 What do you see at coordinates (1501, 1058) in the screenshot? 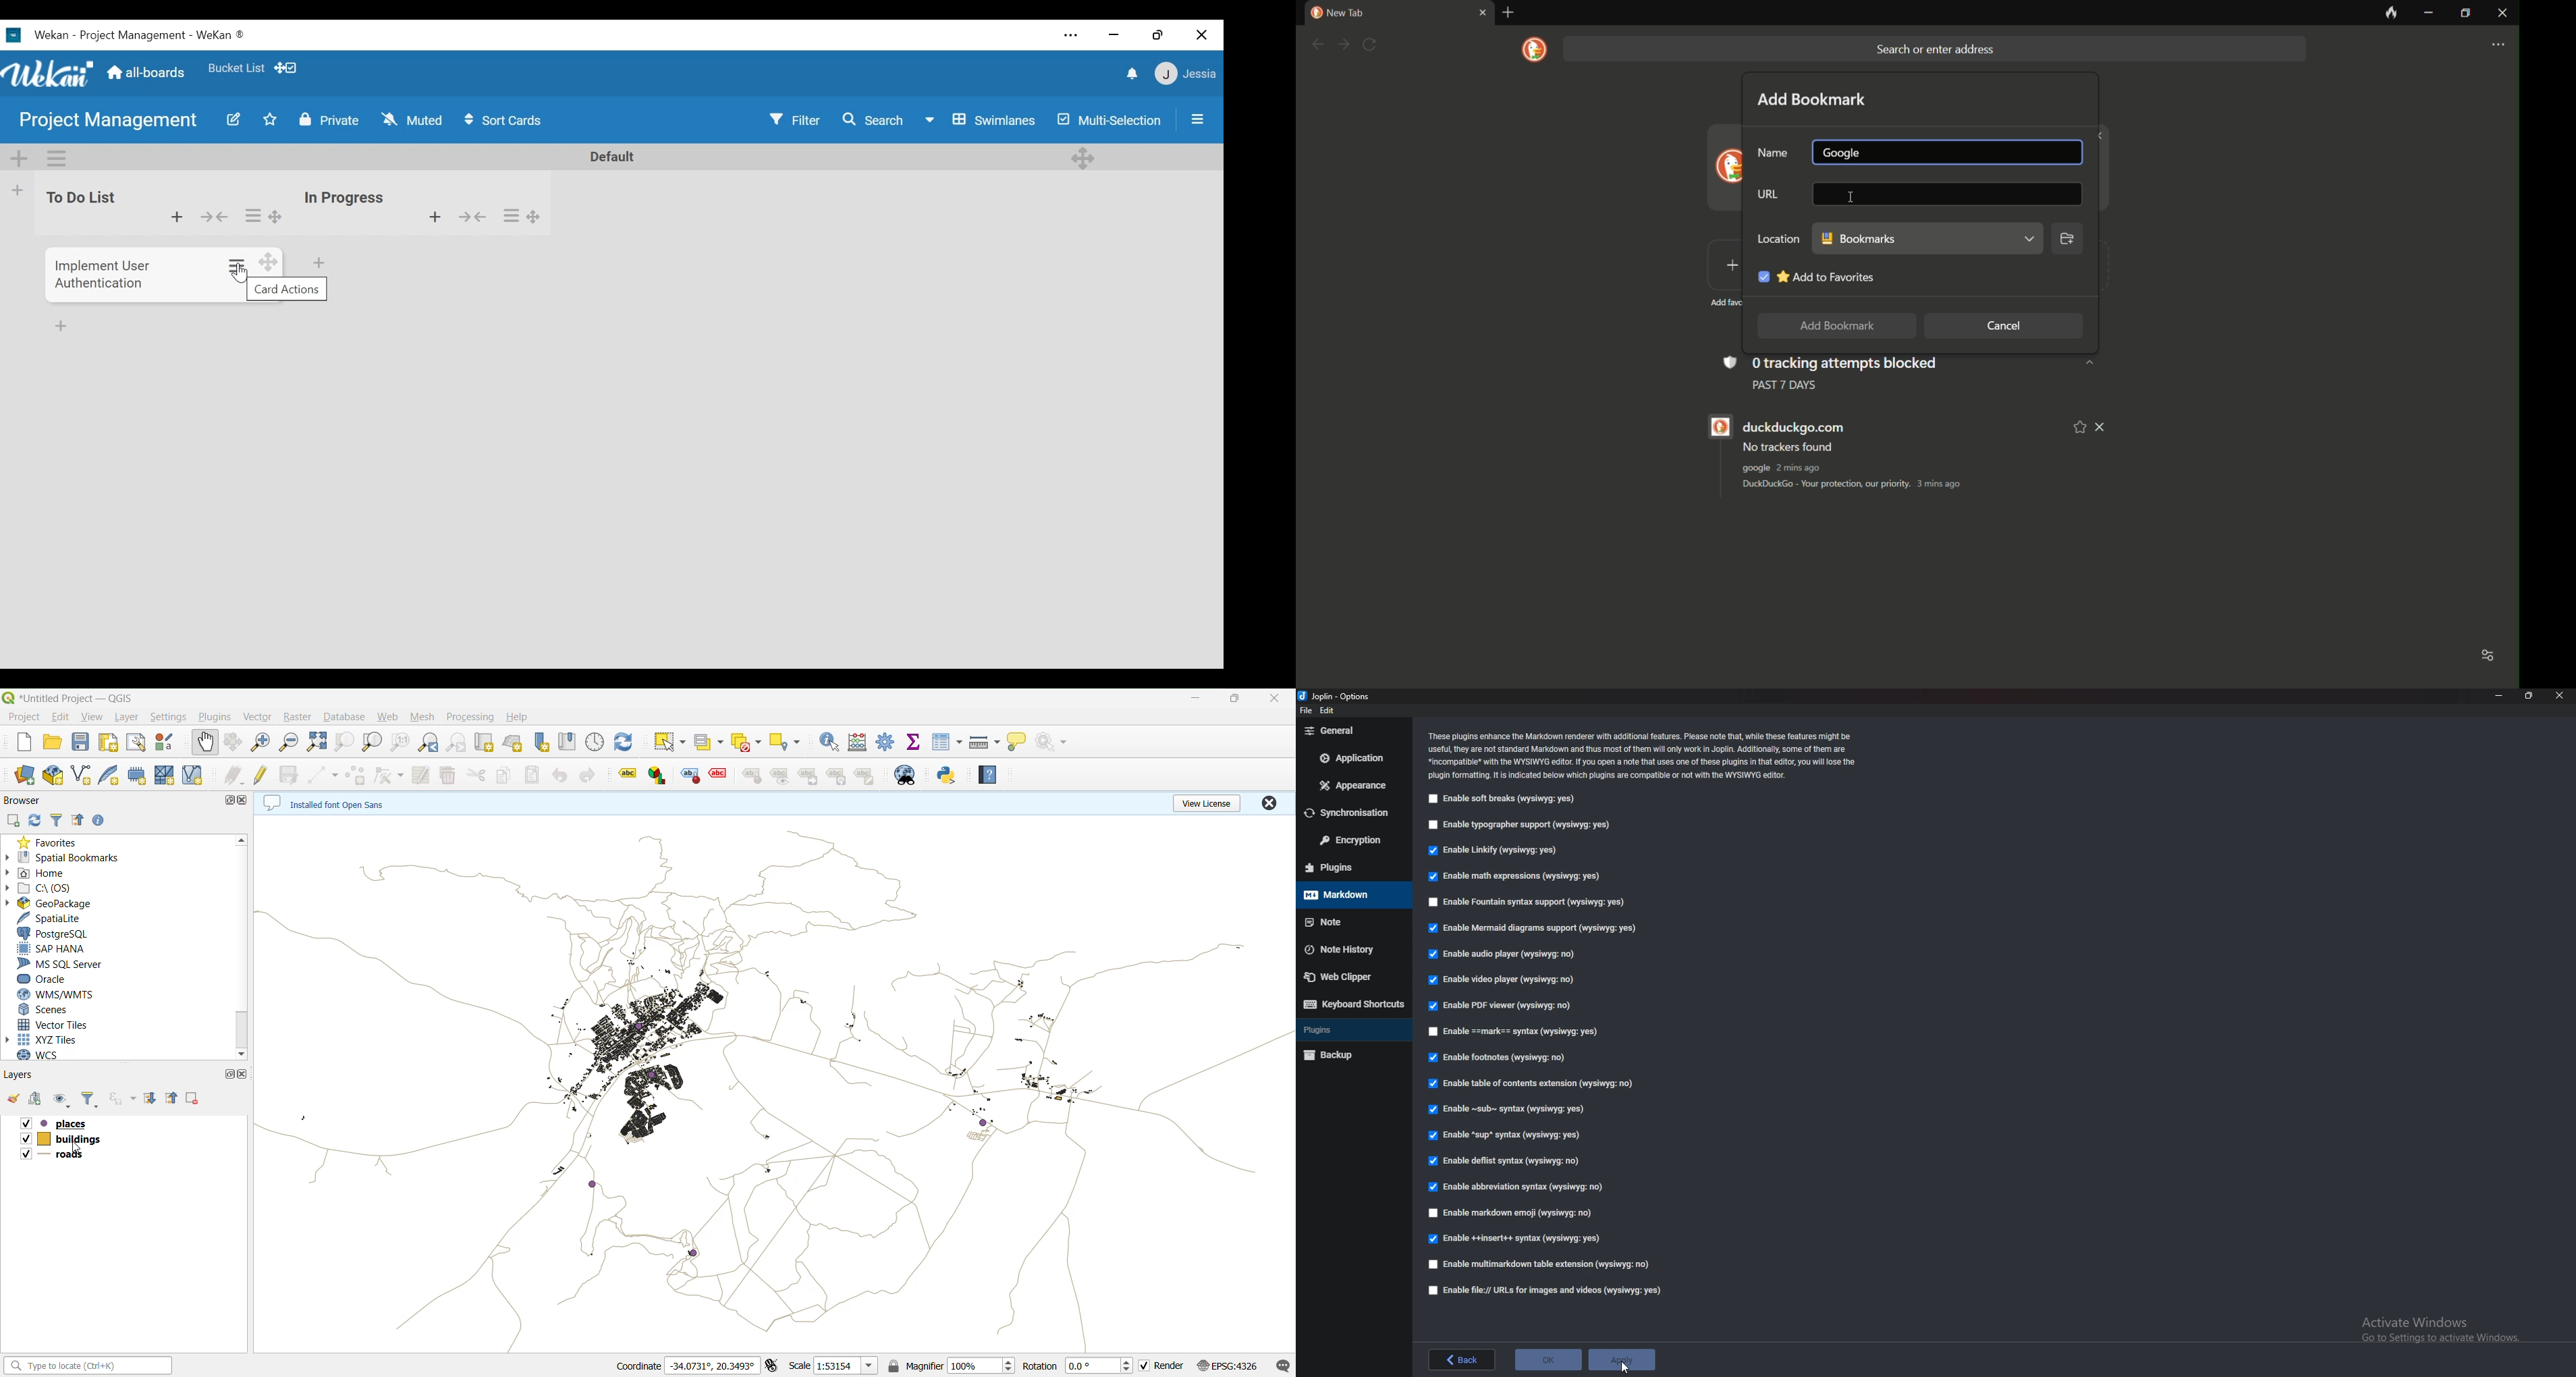
I see `Enable footnotes` at bounding box center [1501, 1058].